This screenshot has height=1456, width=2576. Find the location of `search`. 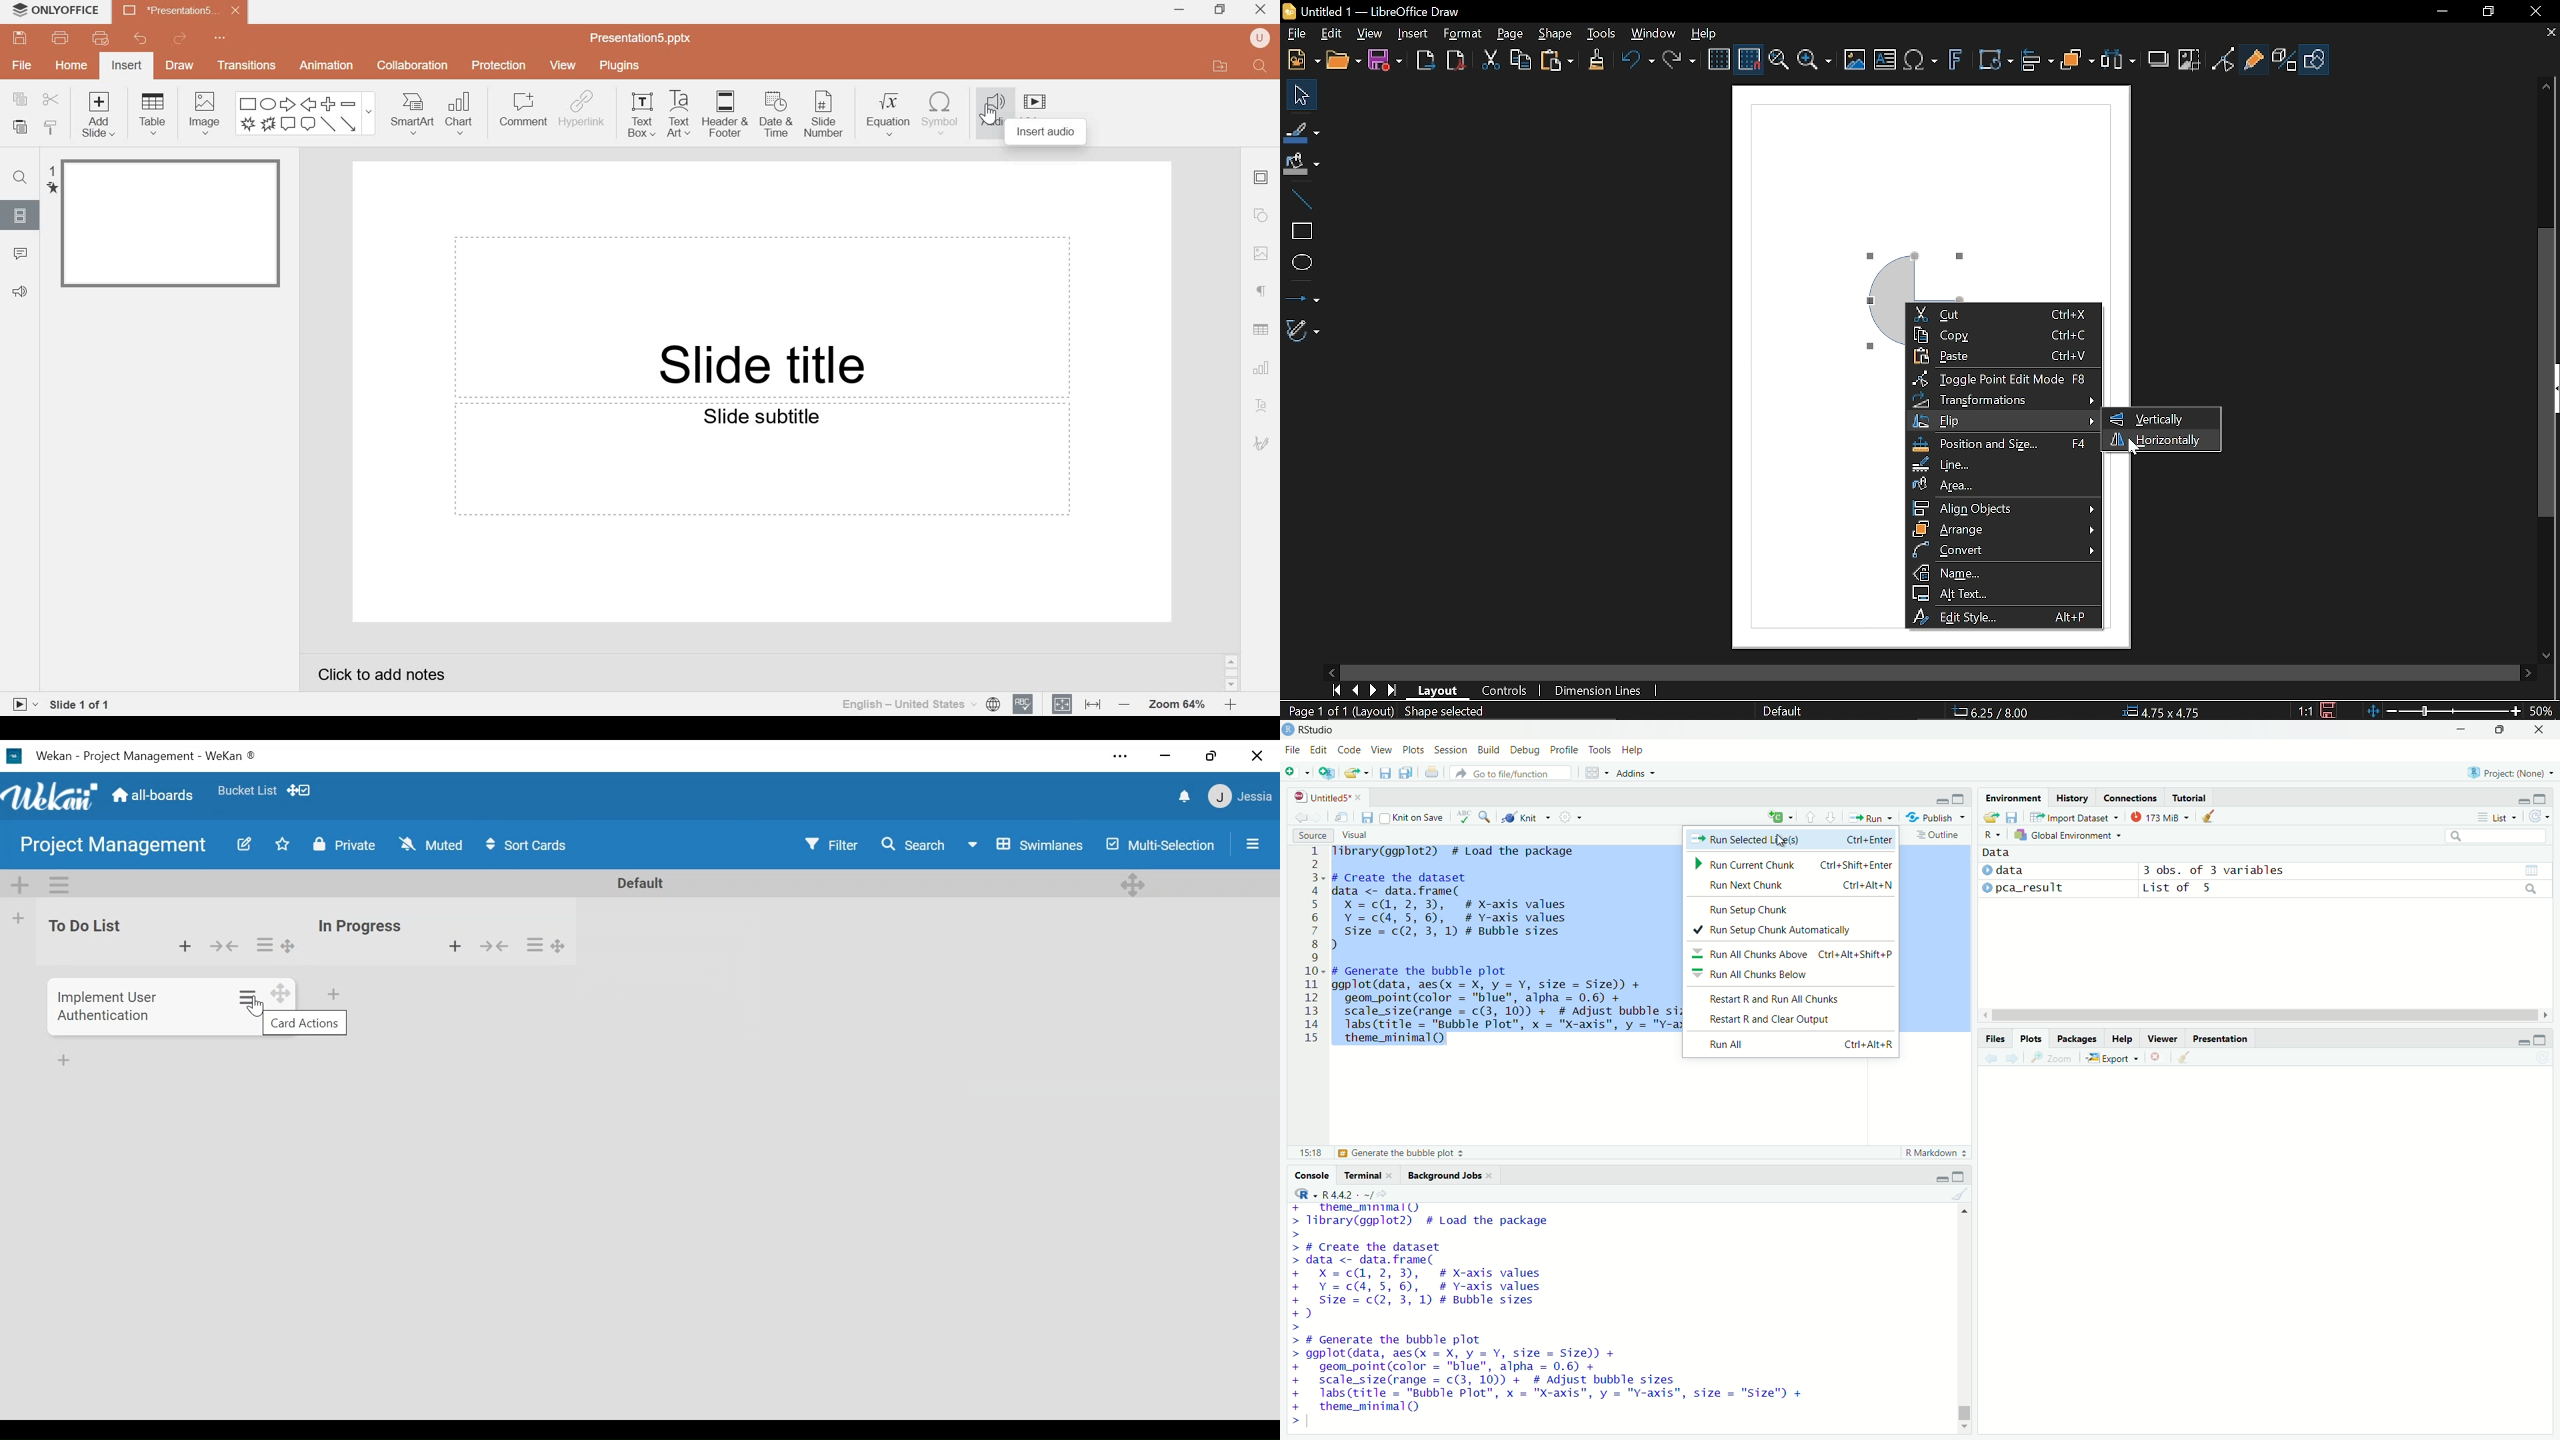

search is located at coordinates (2498, 836).